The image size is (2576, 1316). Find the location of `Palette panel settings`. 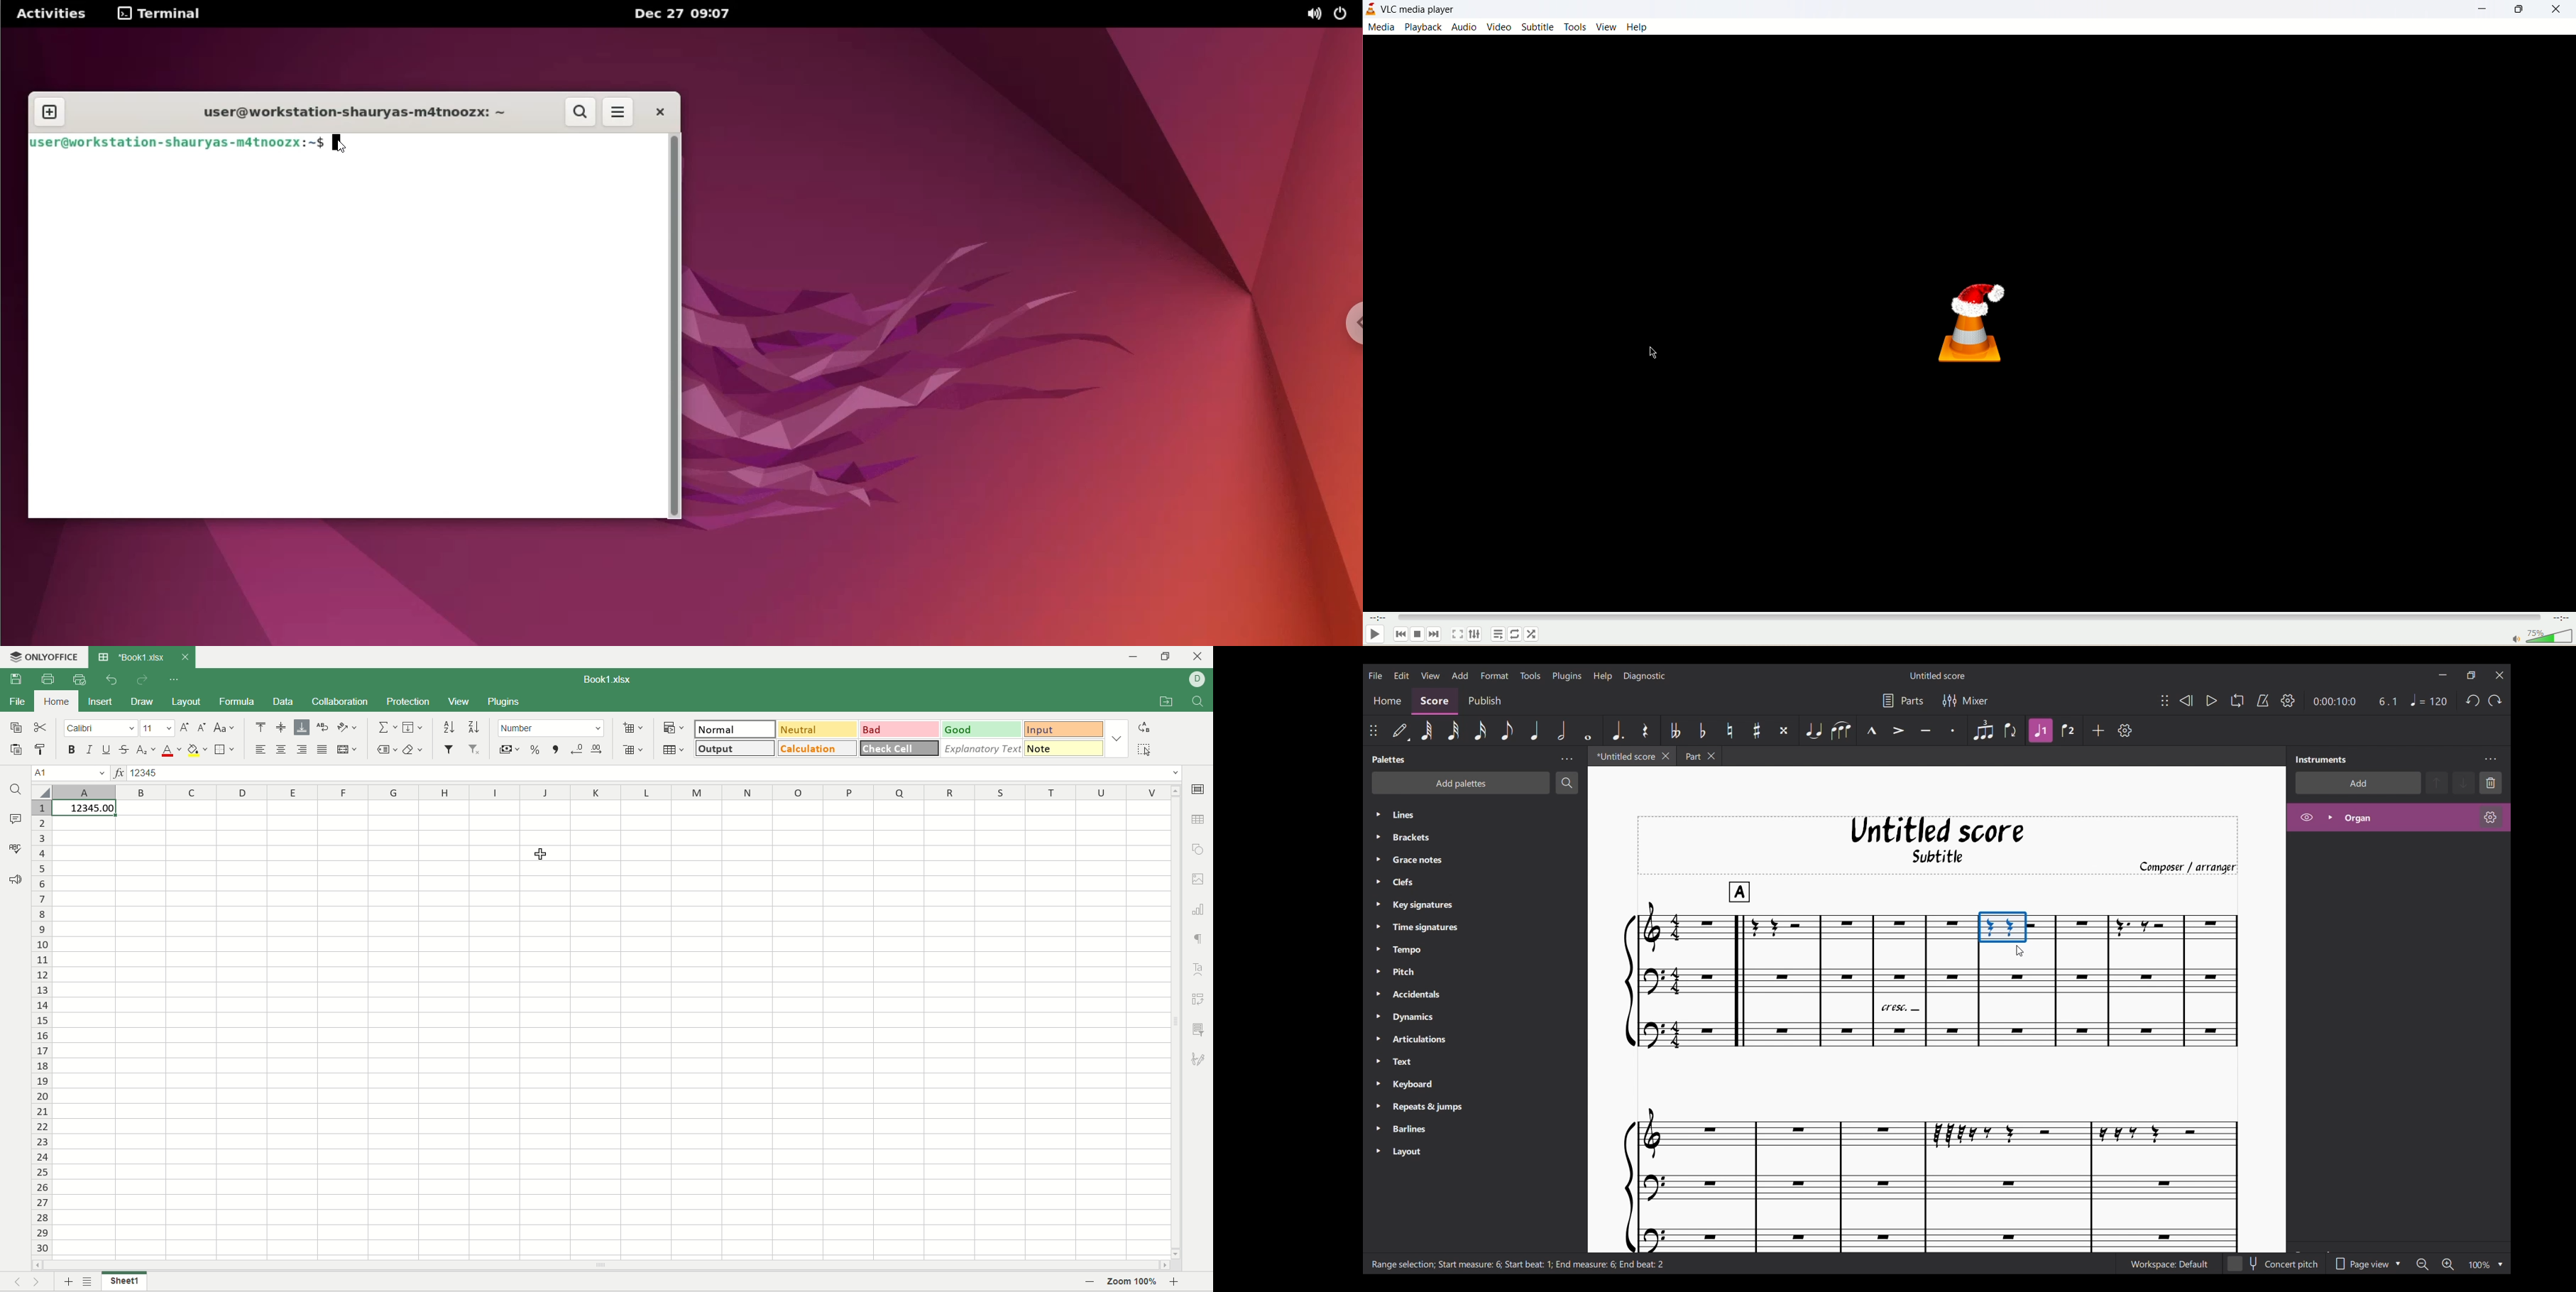

Palette panel settings is located at coordinates (1567, 760).